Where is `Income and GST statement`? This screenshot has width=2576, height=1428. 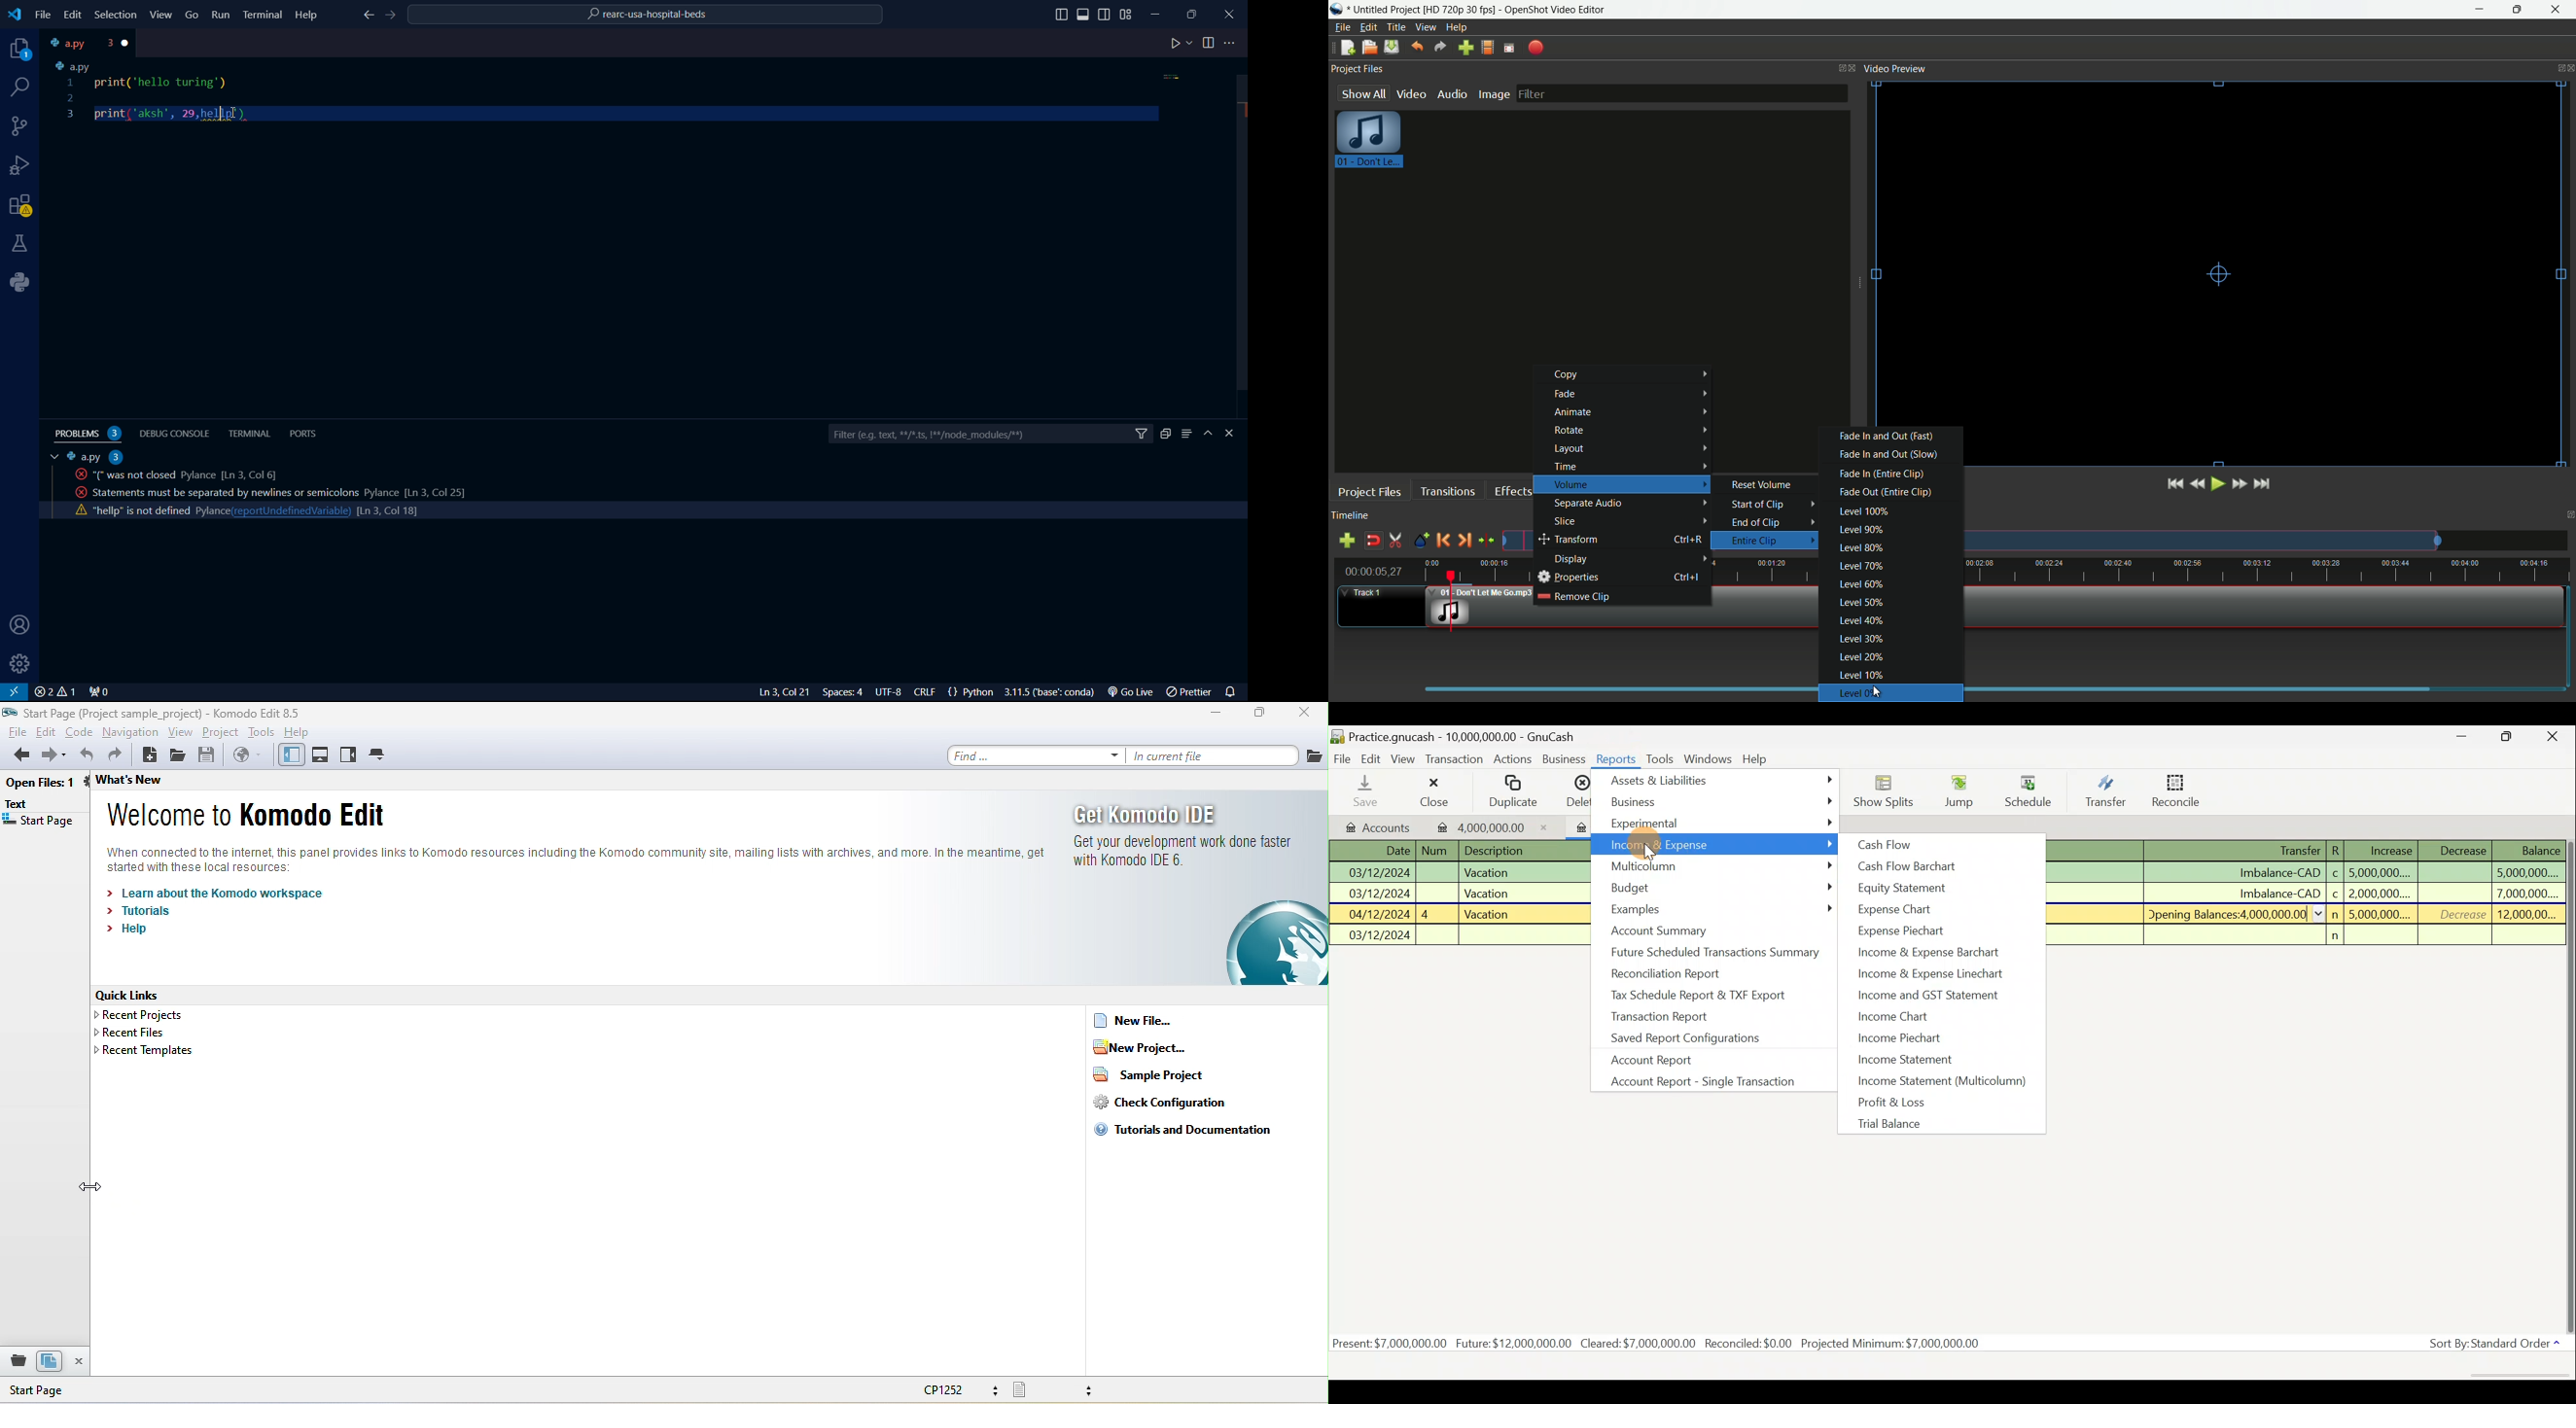
Income and GST statement is located at coordinates (1946, 994).